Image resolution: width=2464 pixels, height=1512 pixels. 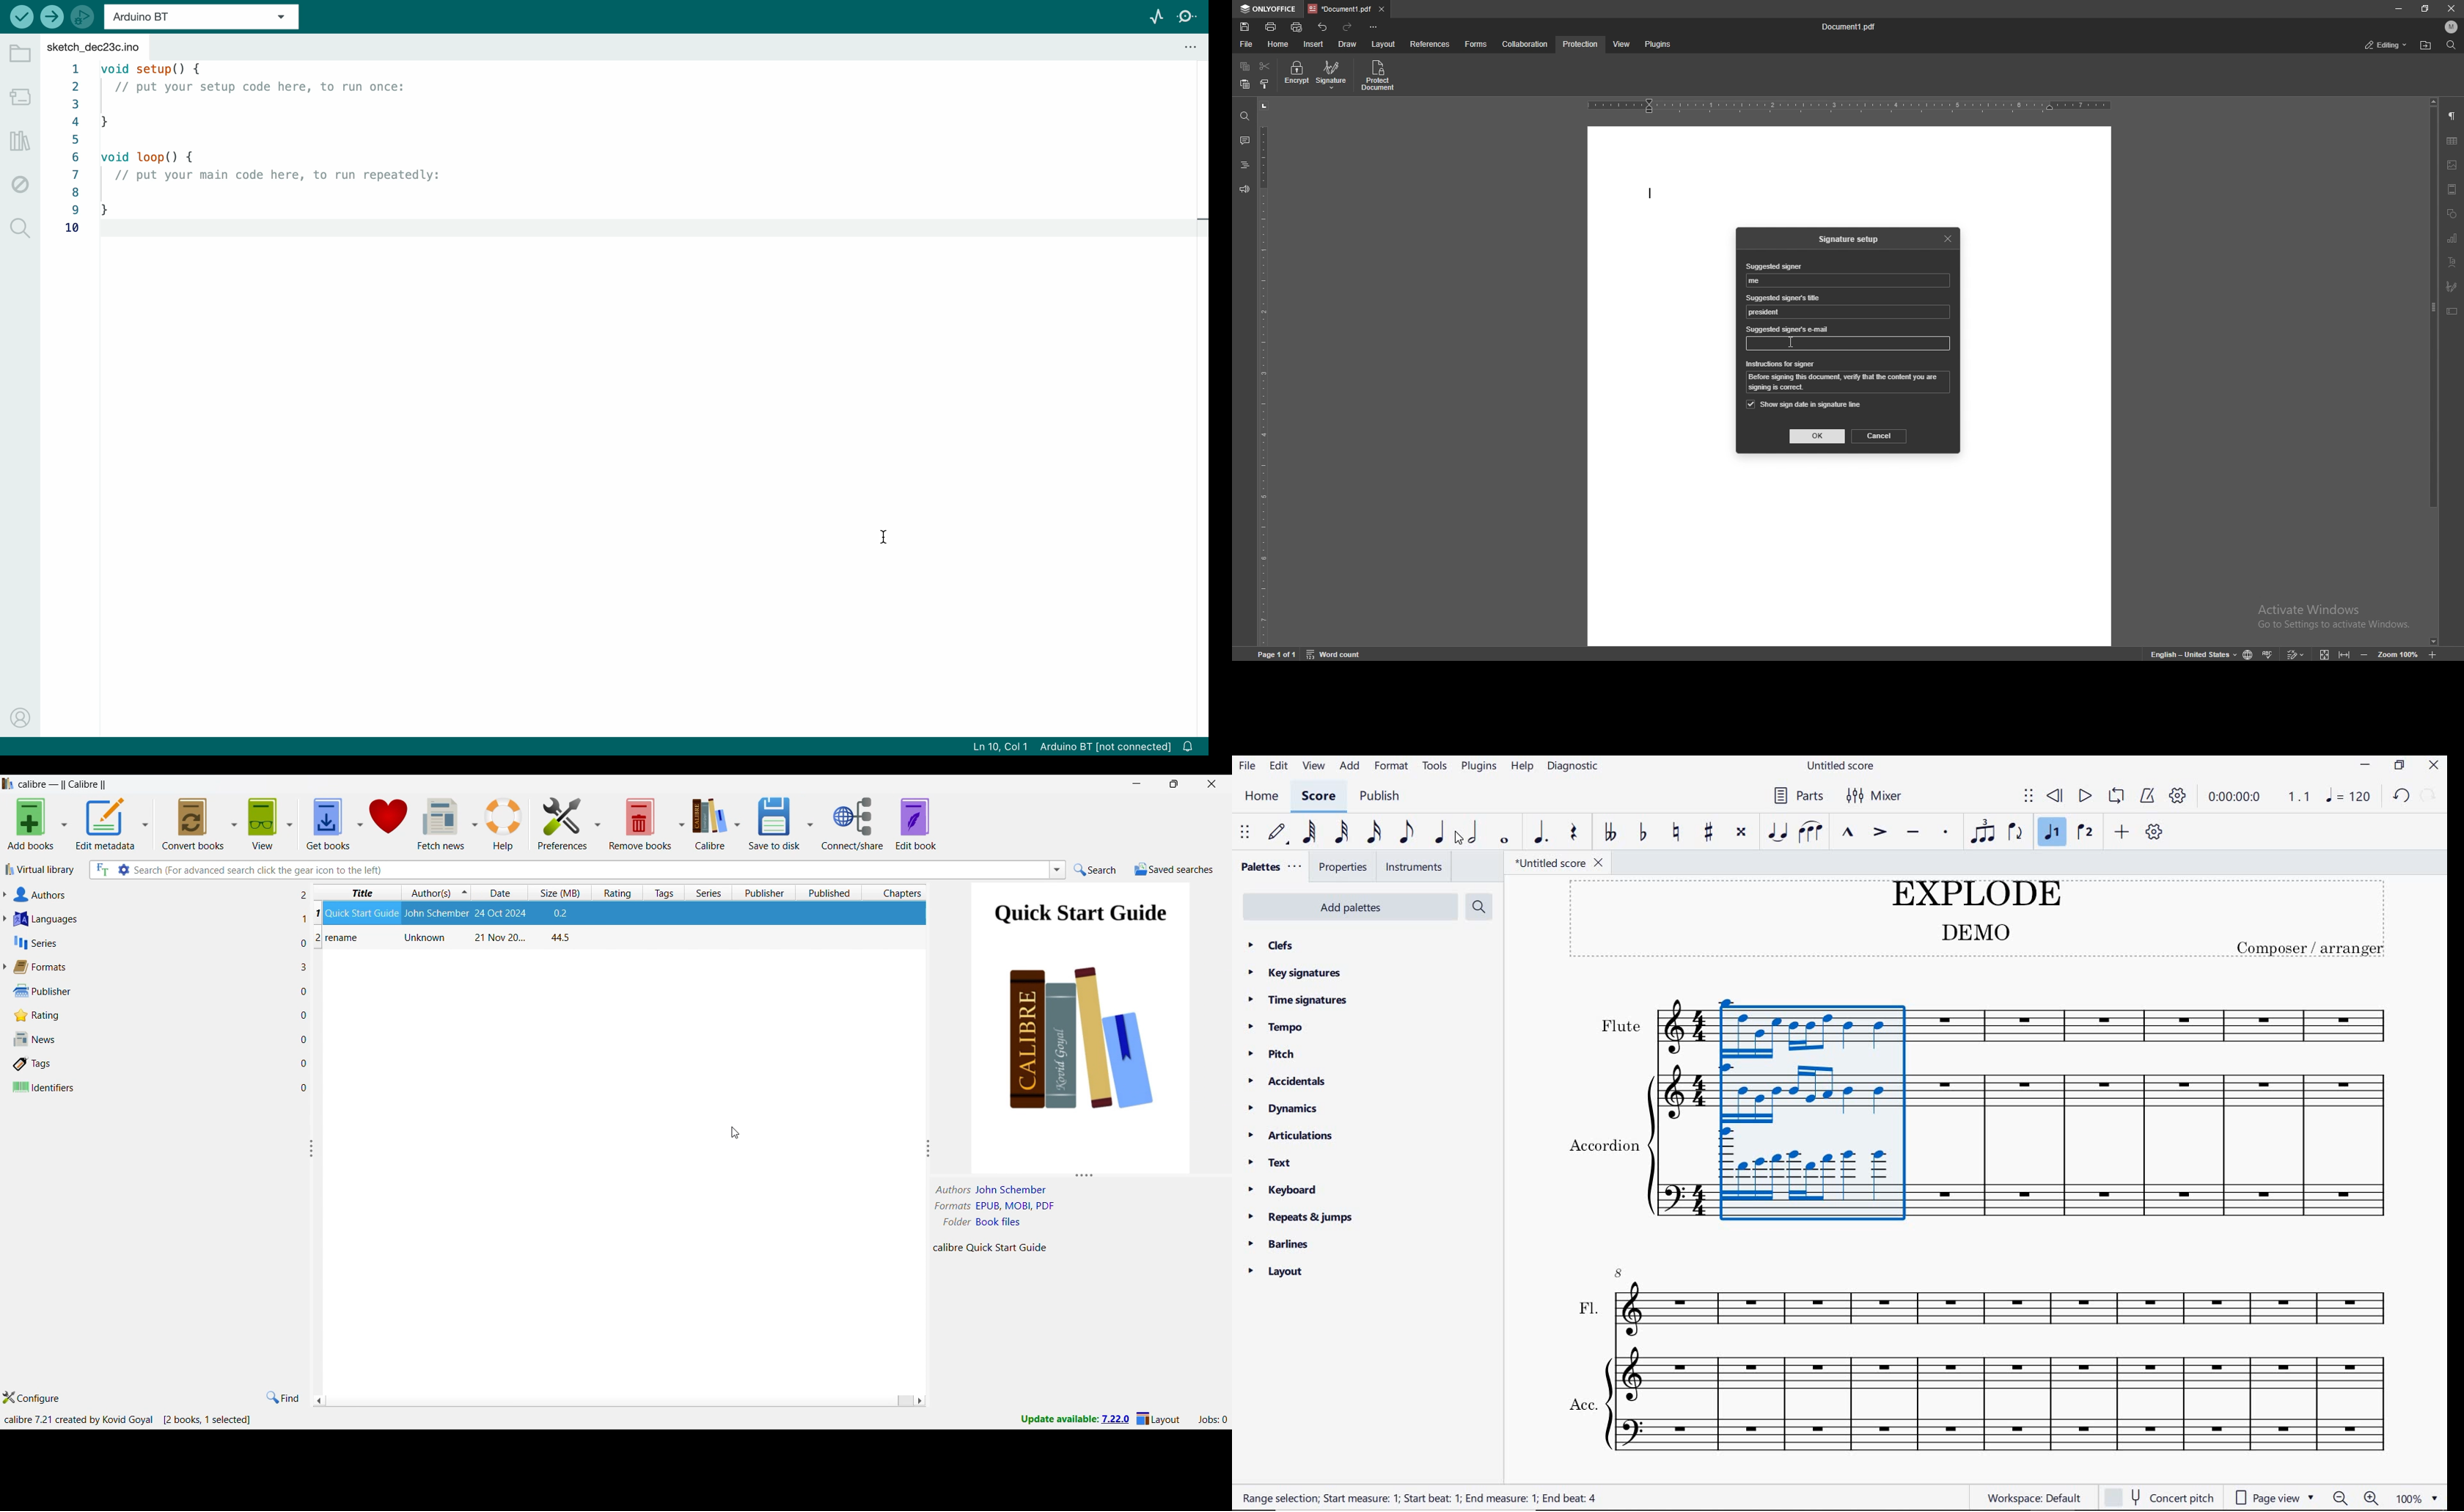 I want to click on page, so click(x=1279, y=653).